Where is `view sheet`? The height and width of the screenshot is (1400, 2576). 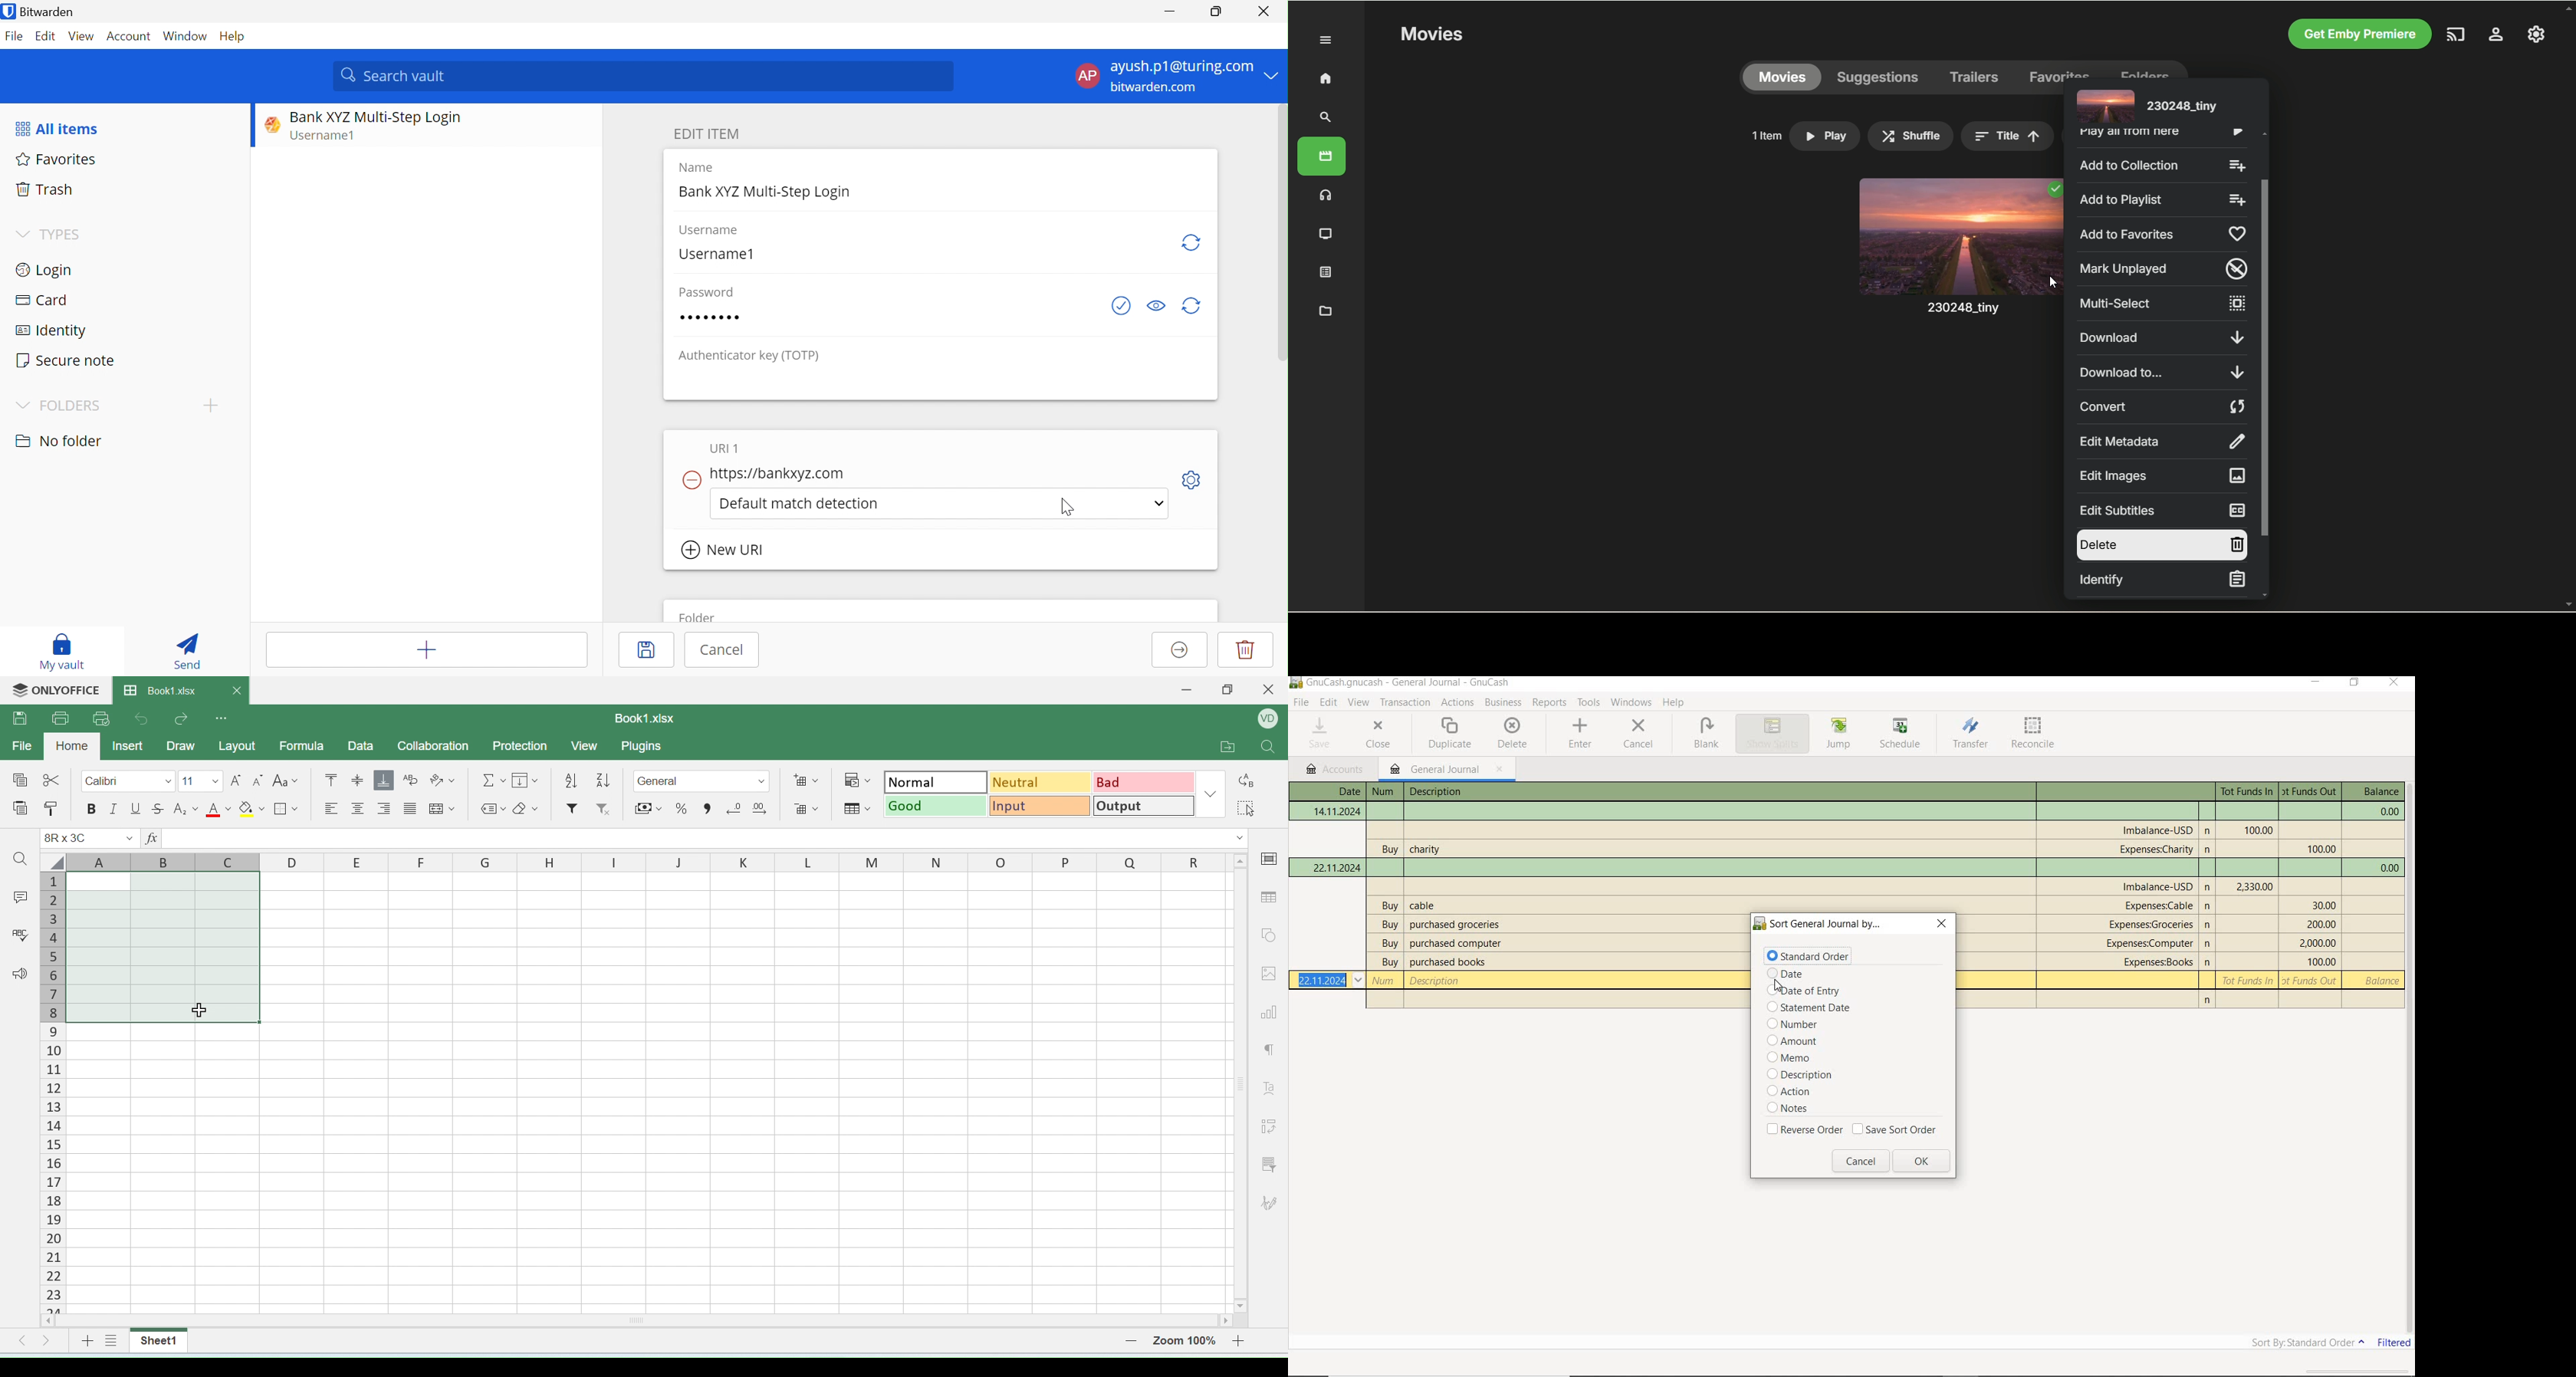 view sheet is located at coordinates (112, 1342).